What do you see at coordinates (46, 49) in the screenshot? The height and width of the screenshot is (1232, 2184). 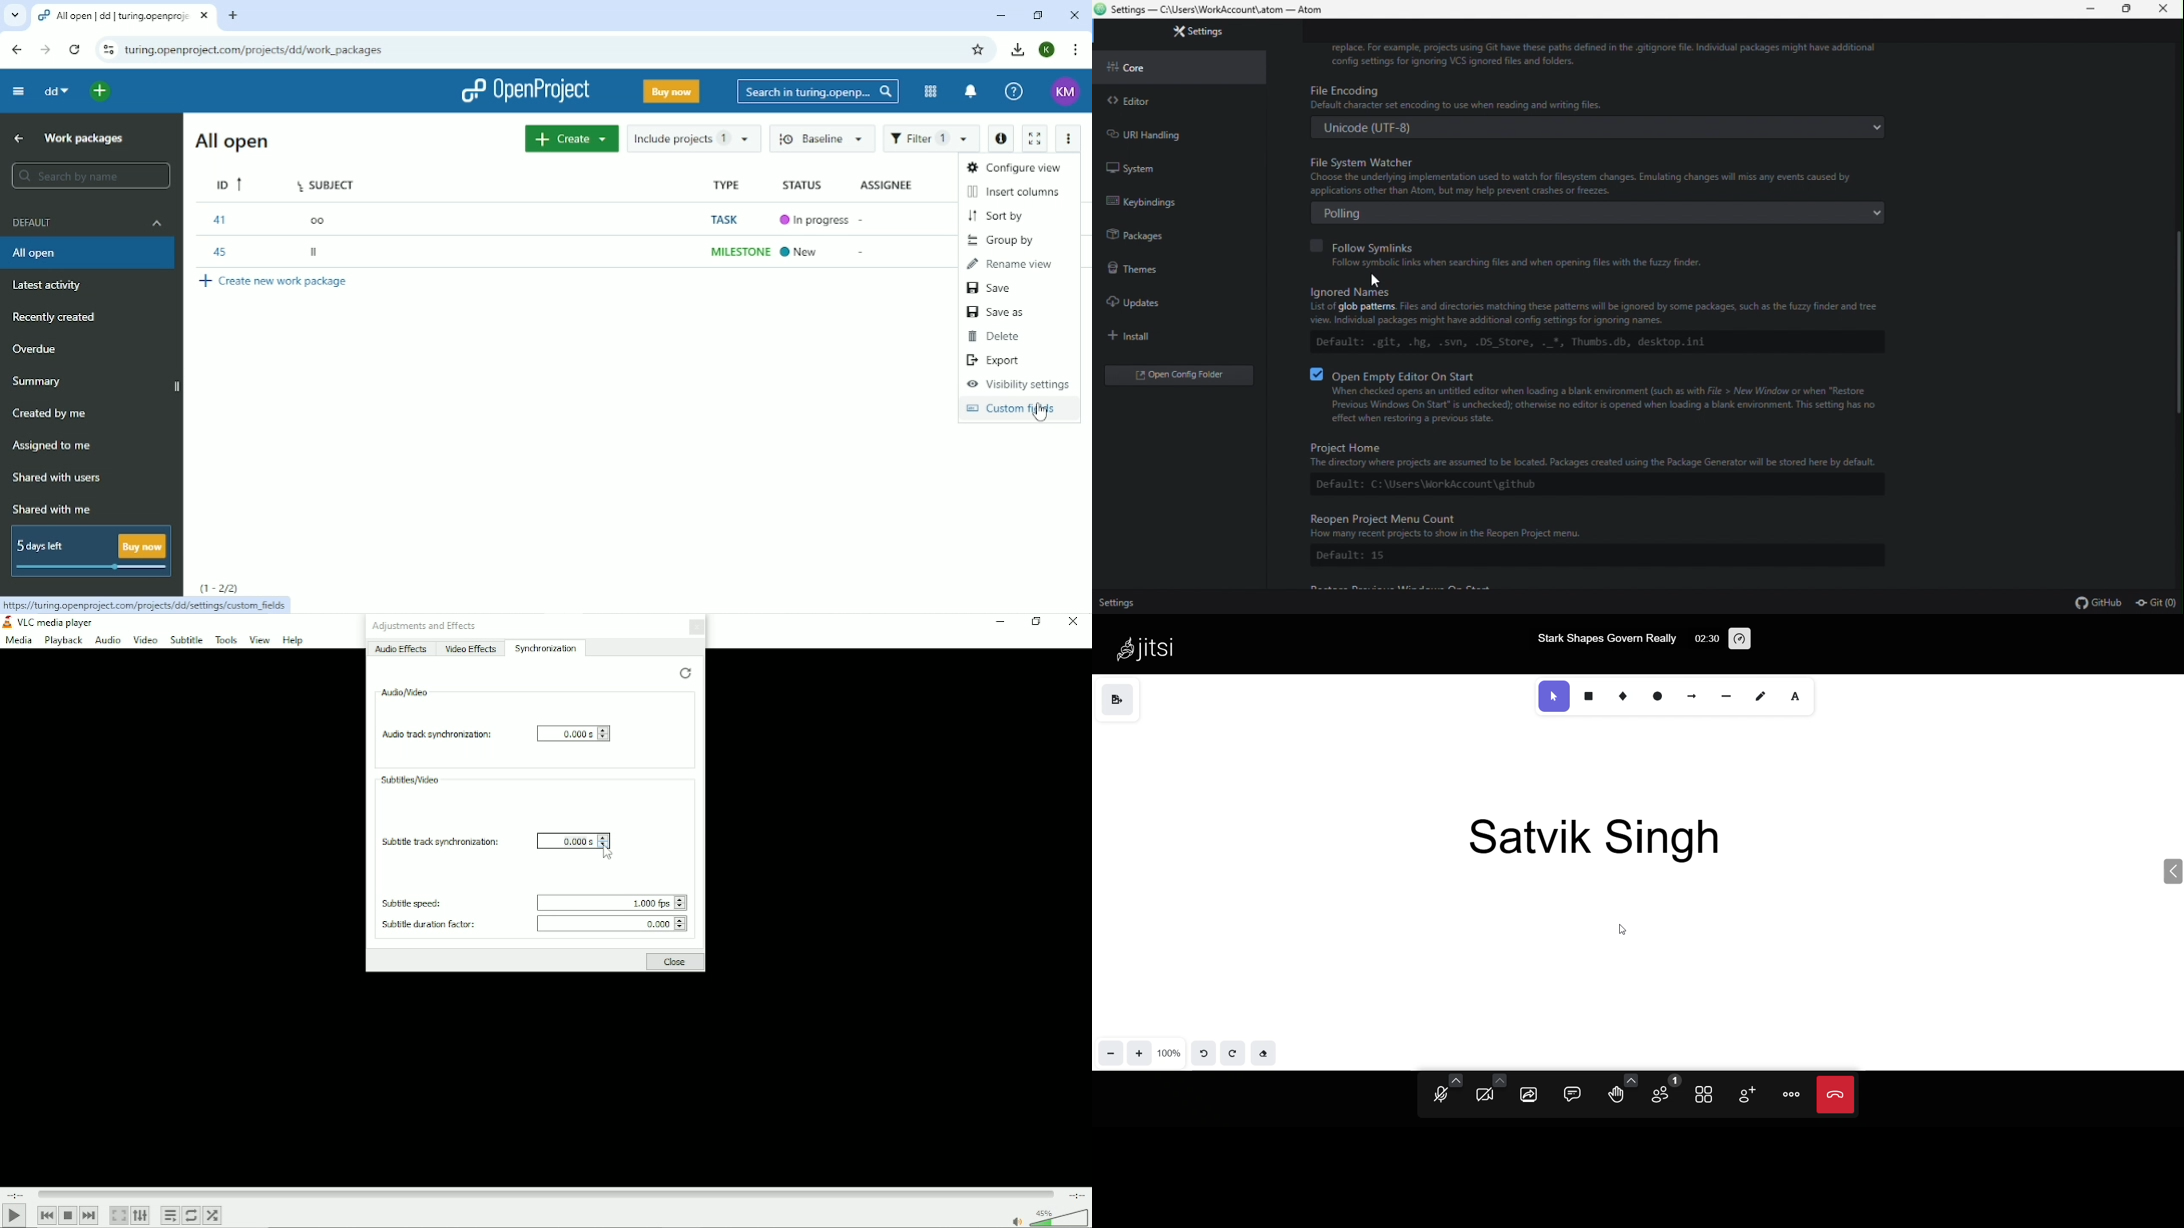 I see `Forward` at bounding box center [46, 49].